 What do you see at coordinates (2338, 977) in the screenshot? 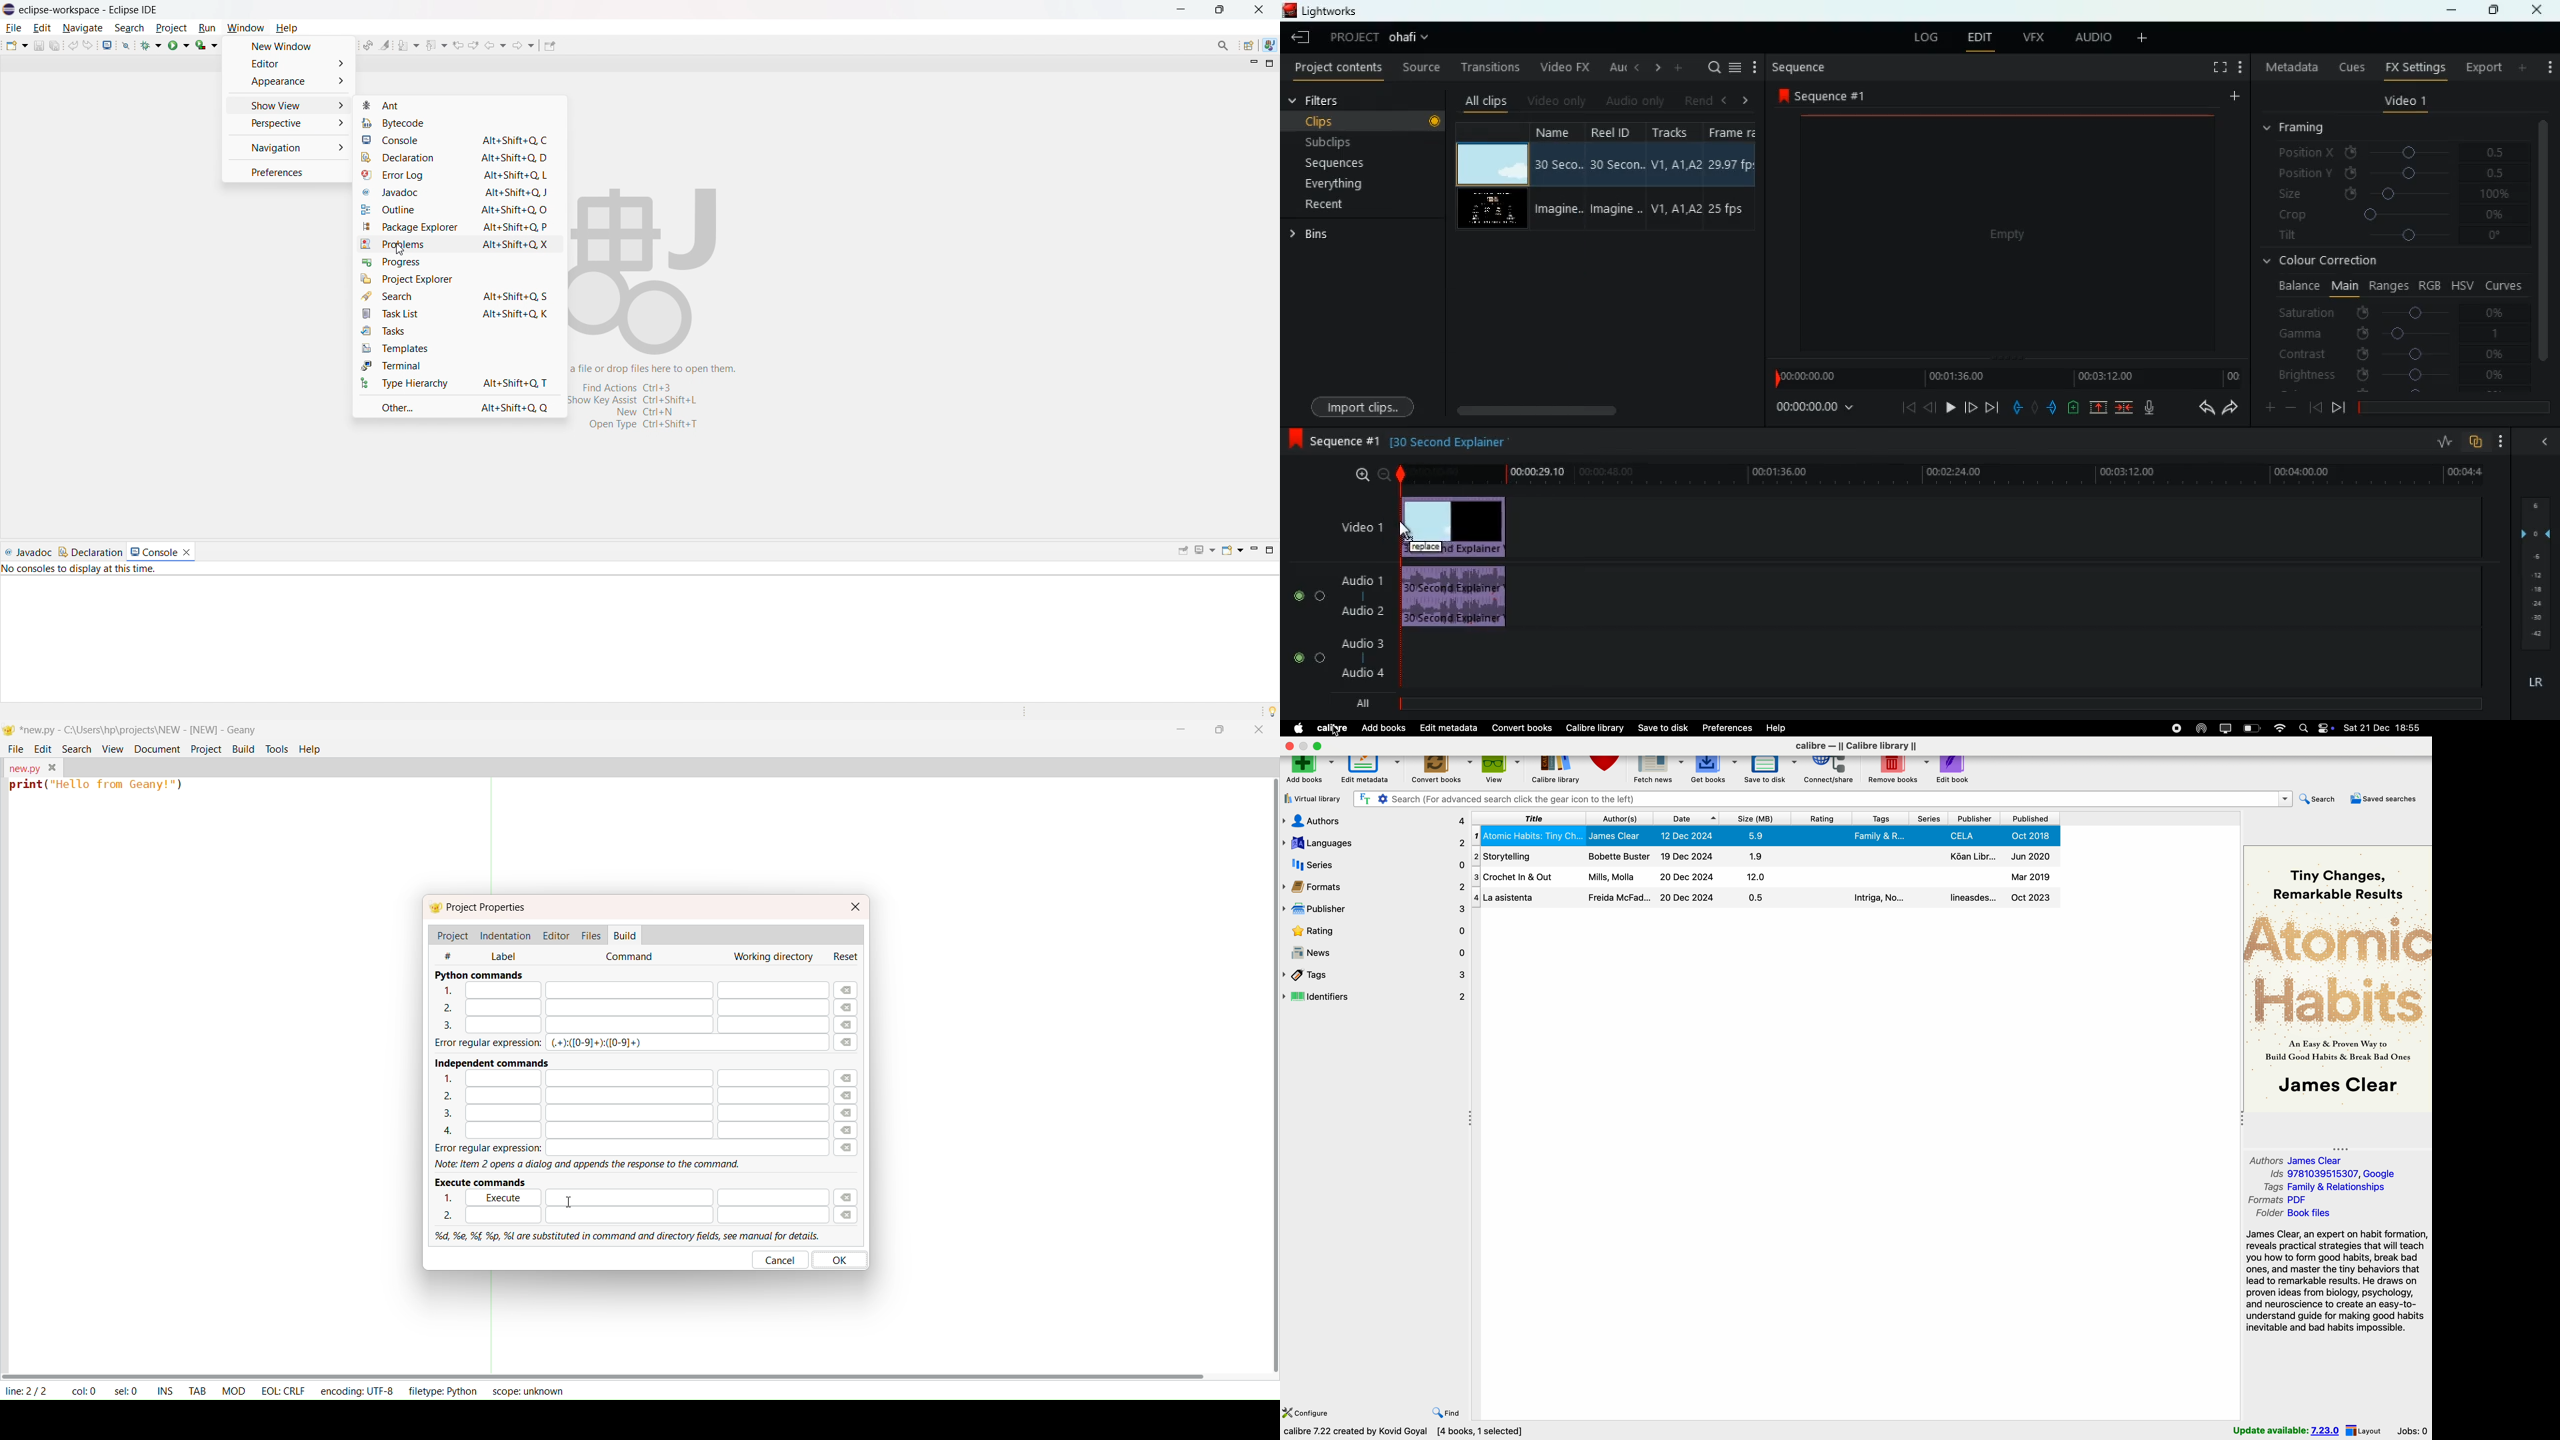
I see `book cover preview` at bounding box center [2338, 977].